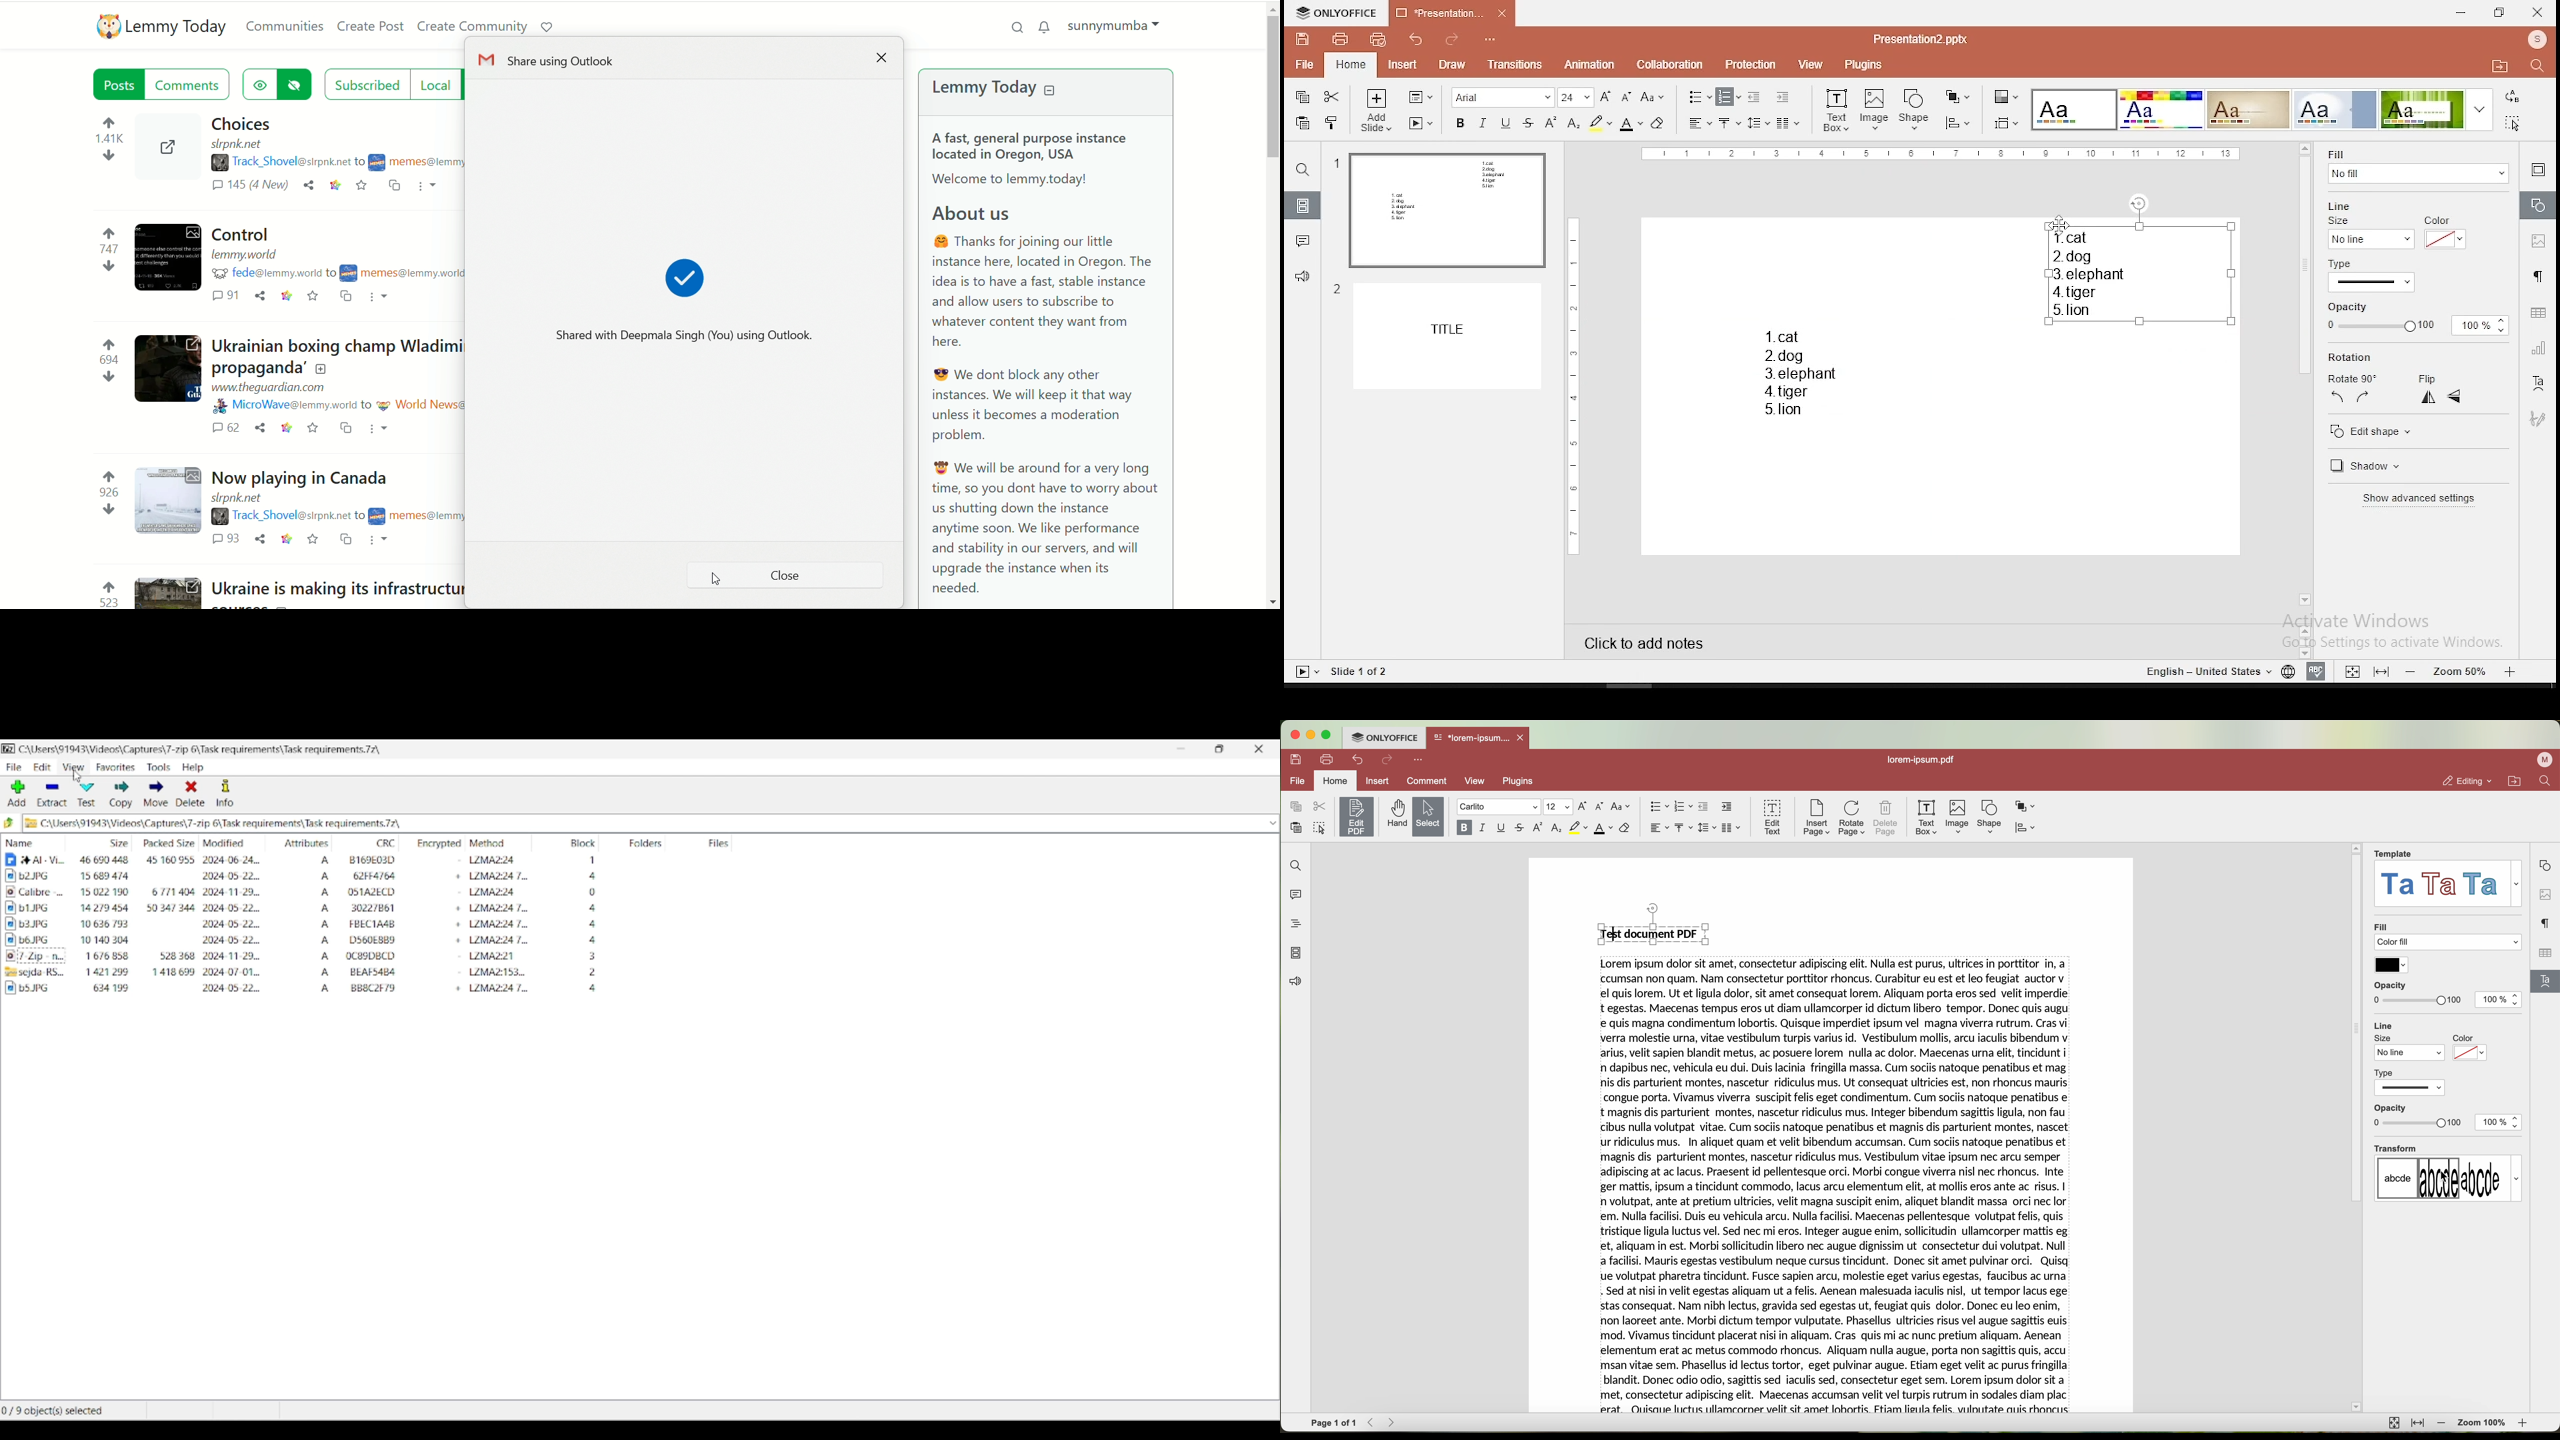 Image resolution: width=2576 pixels, height=1456 pixels. I want to click on fill settings, so click(2415, 164).